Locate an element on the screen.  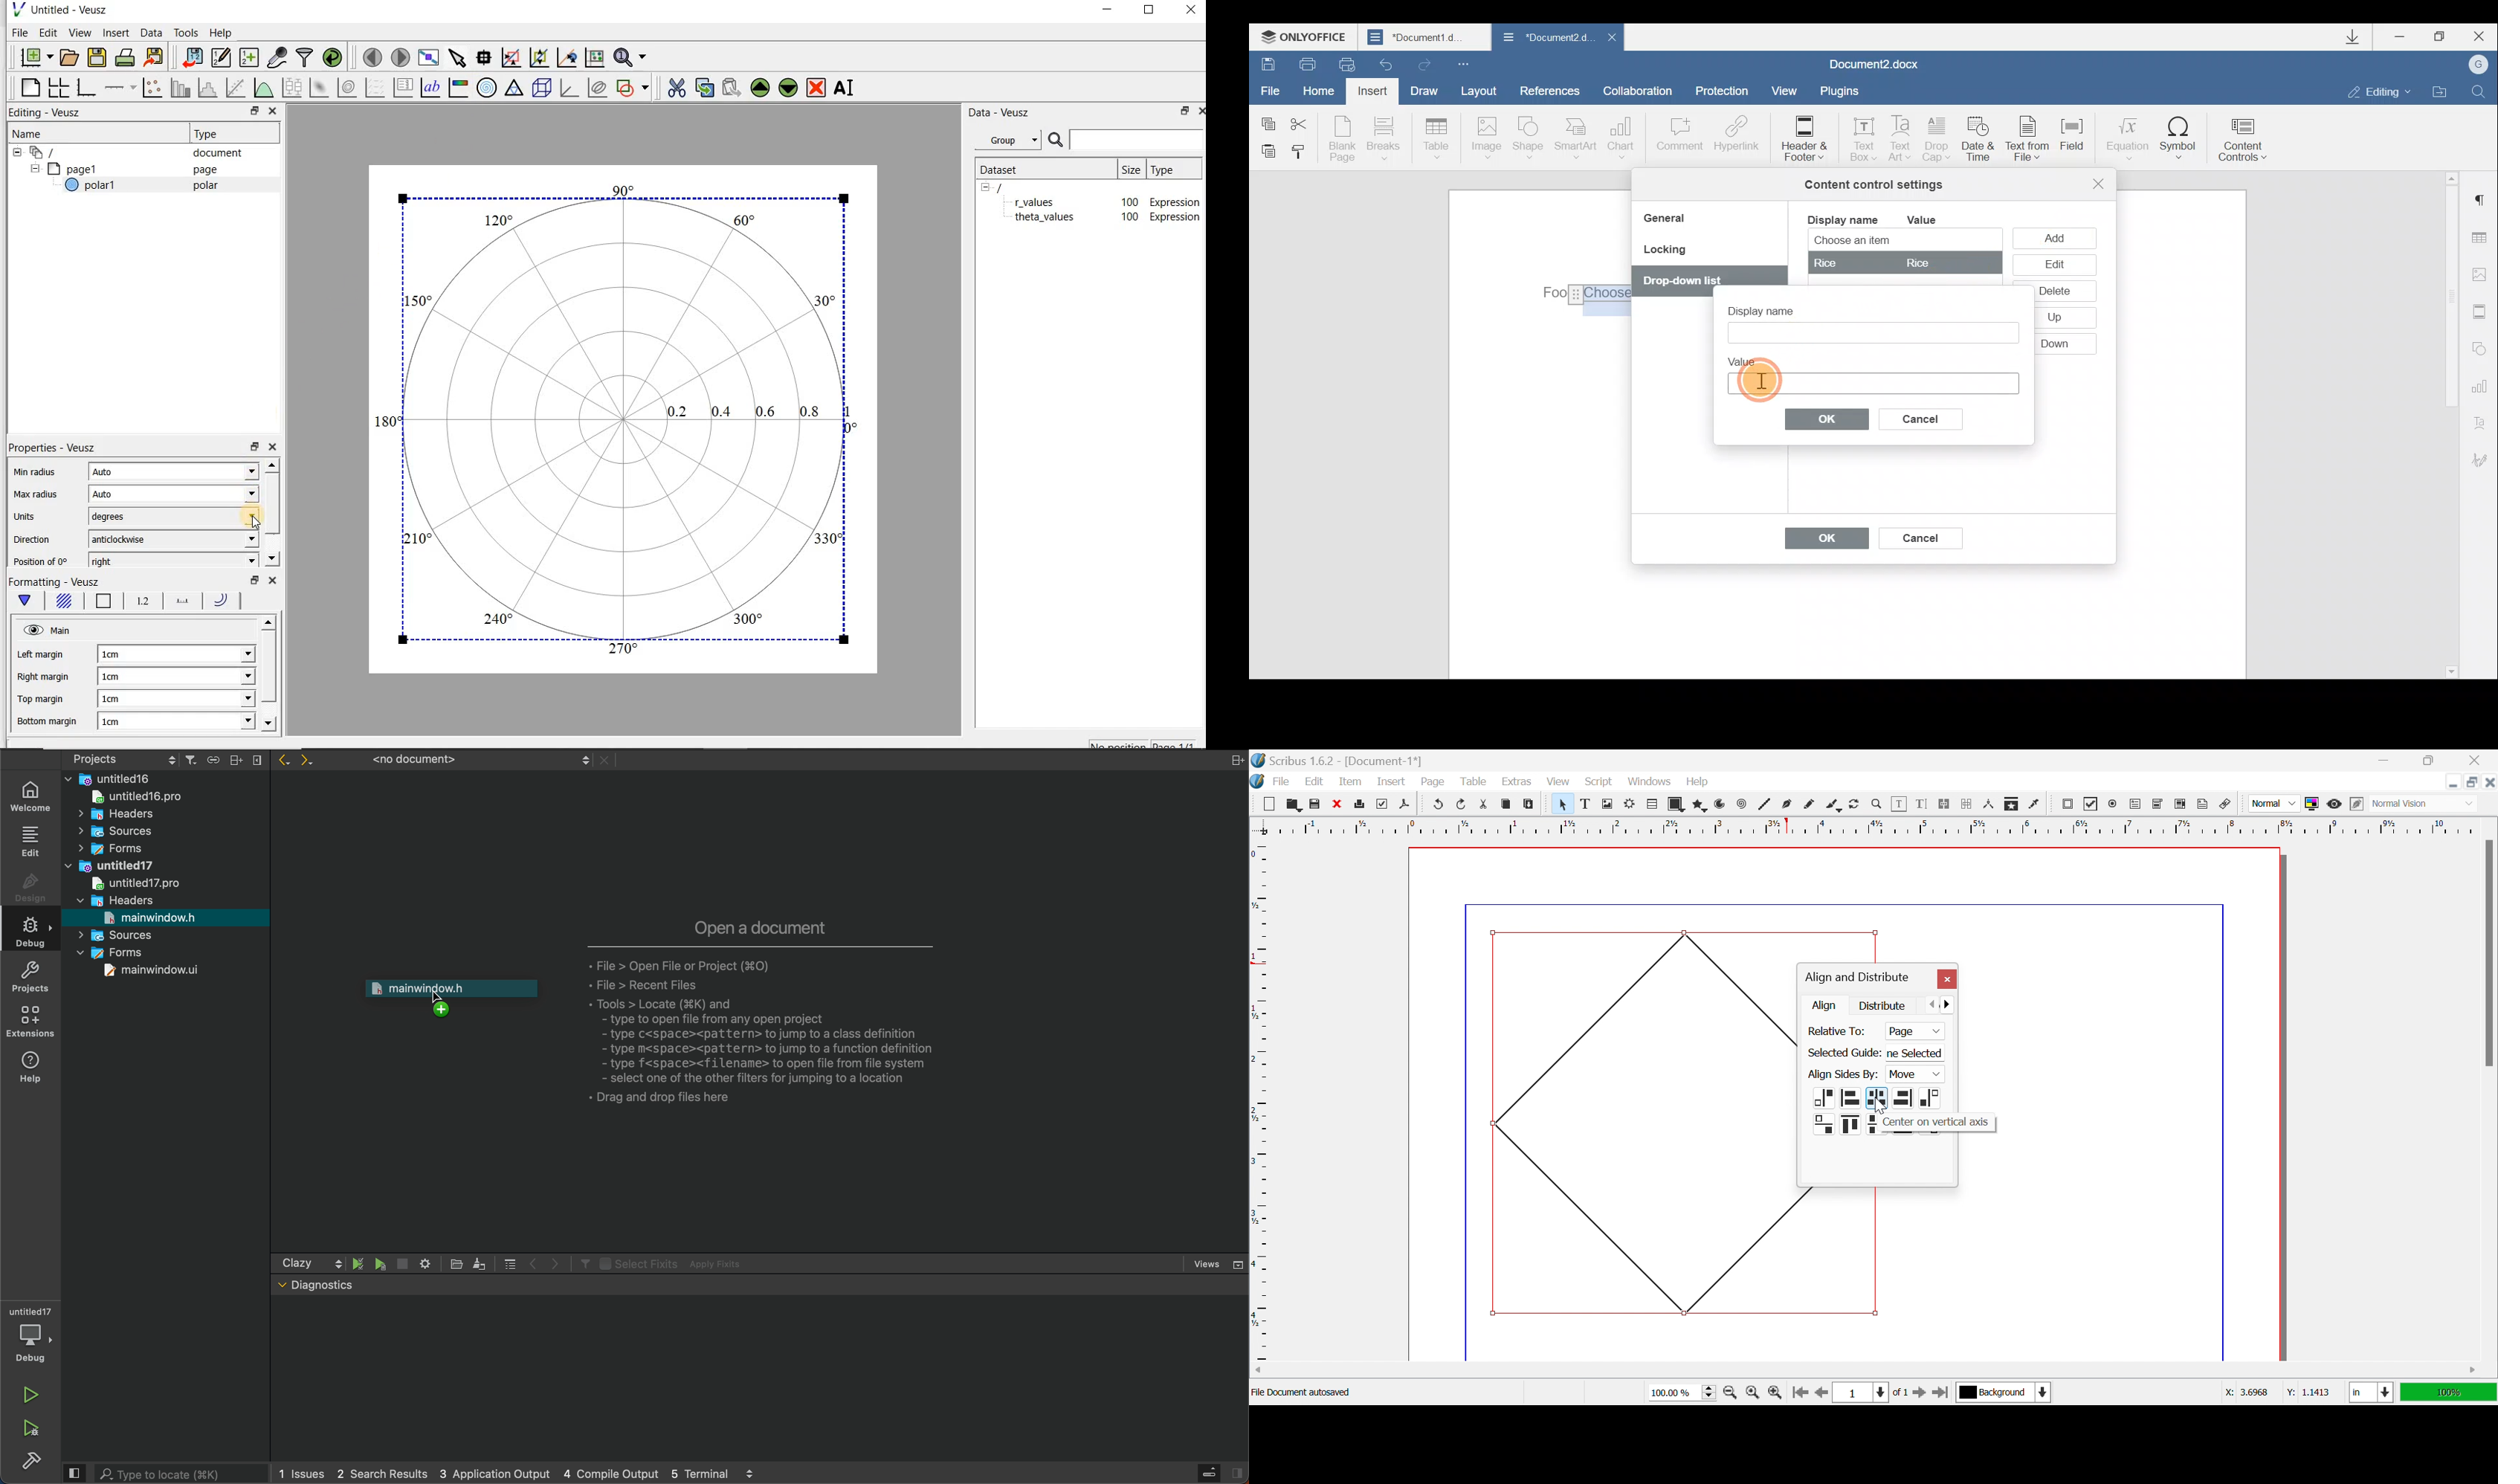
Editing mode is located at coordinates (2380, 91).